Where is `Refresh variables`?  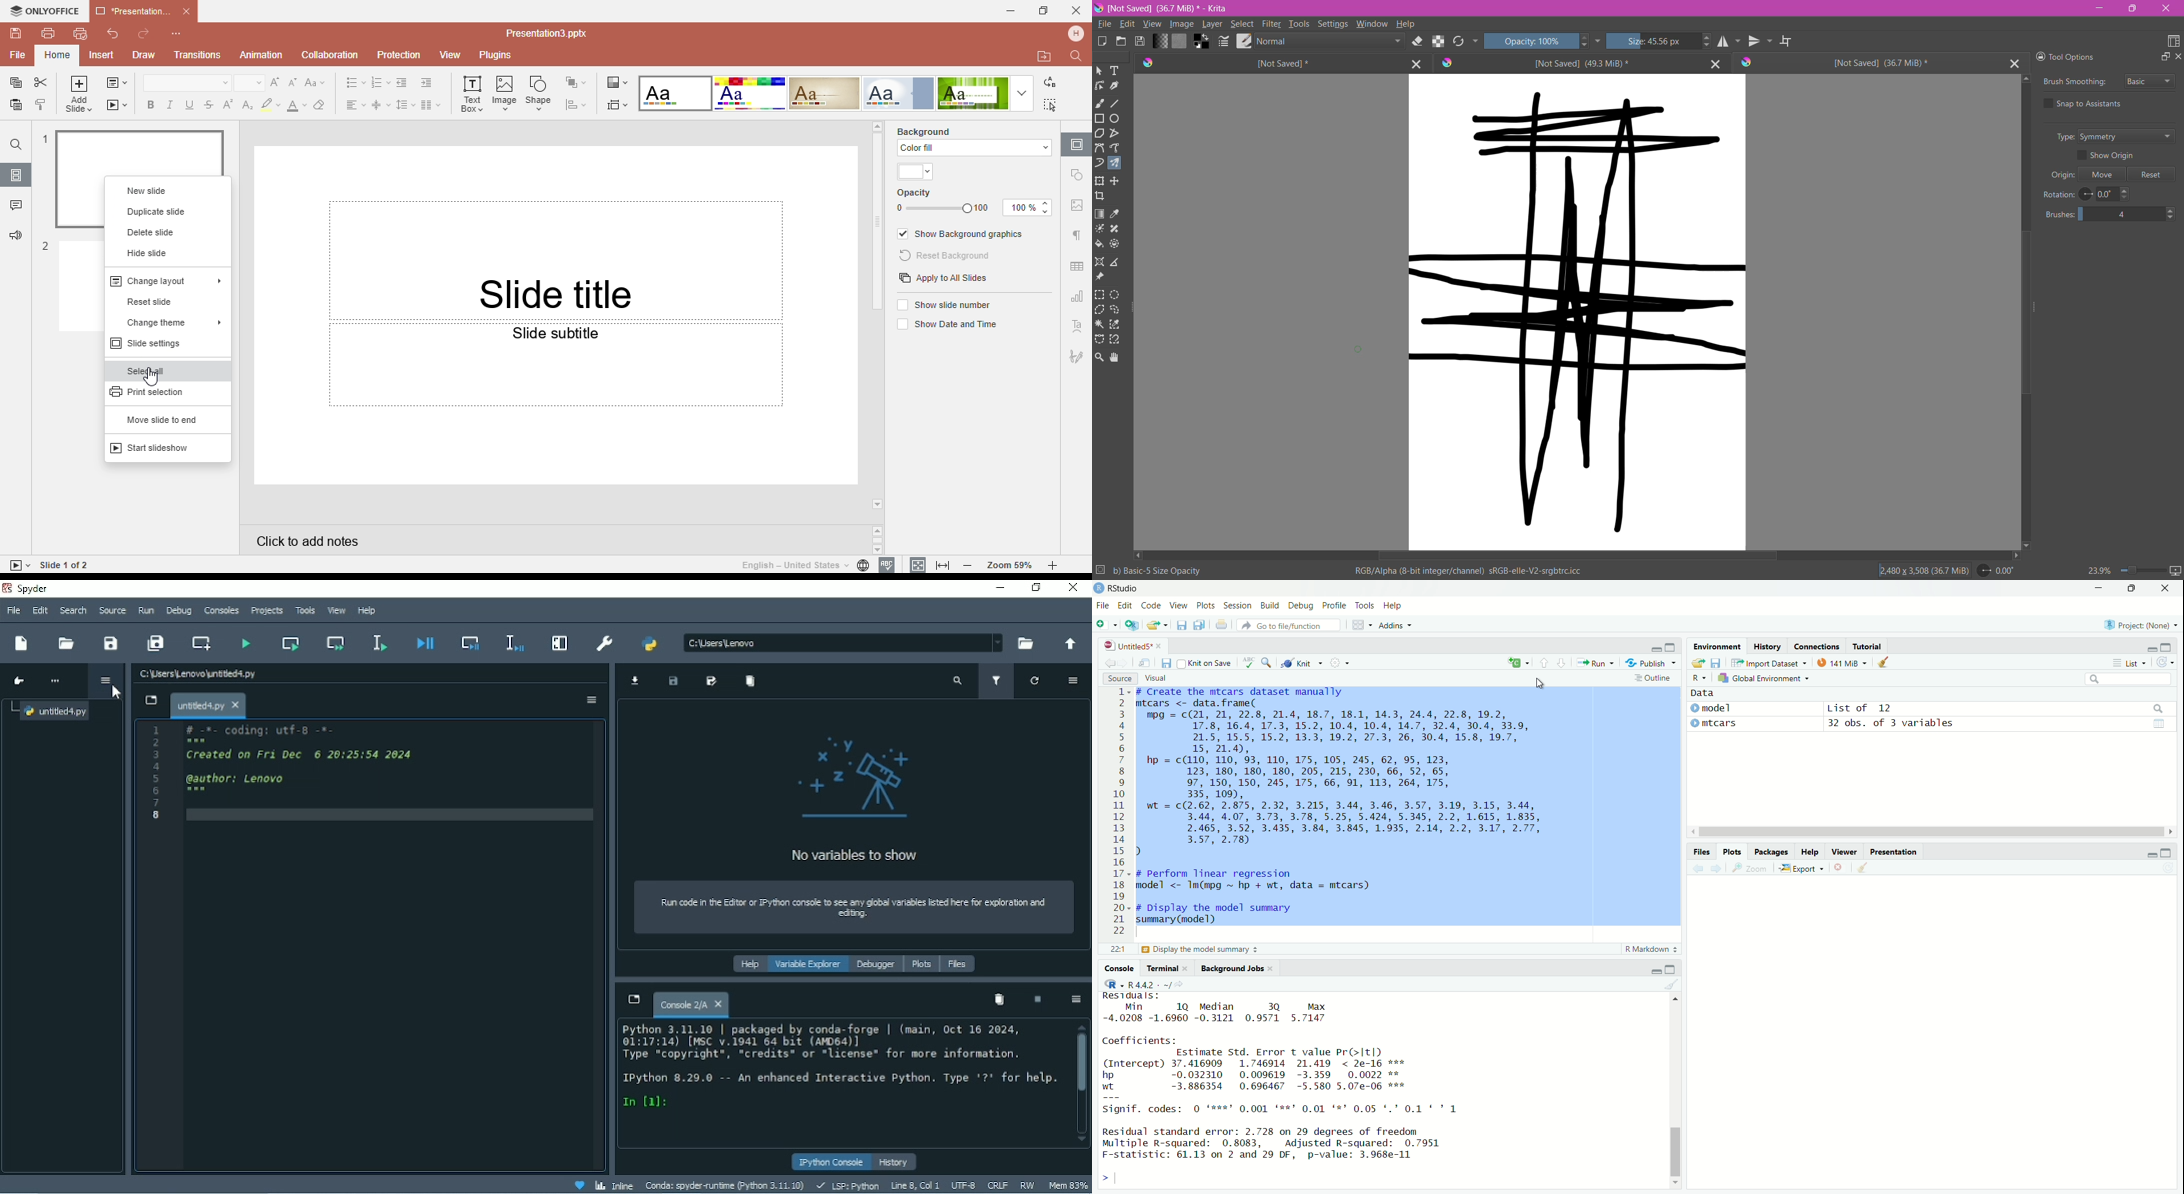
Refresh variables is located at coordinates (1035, 682).